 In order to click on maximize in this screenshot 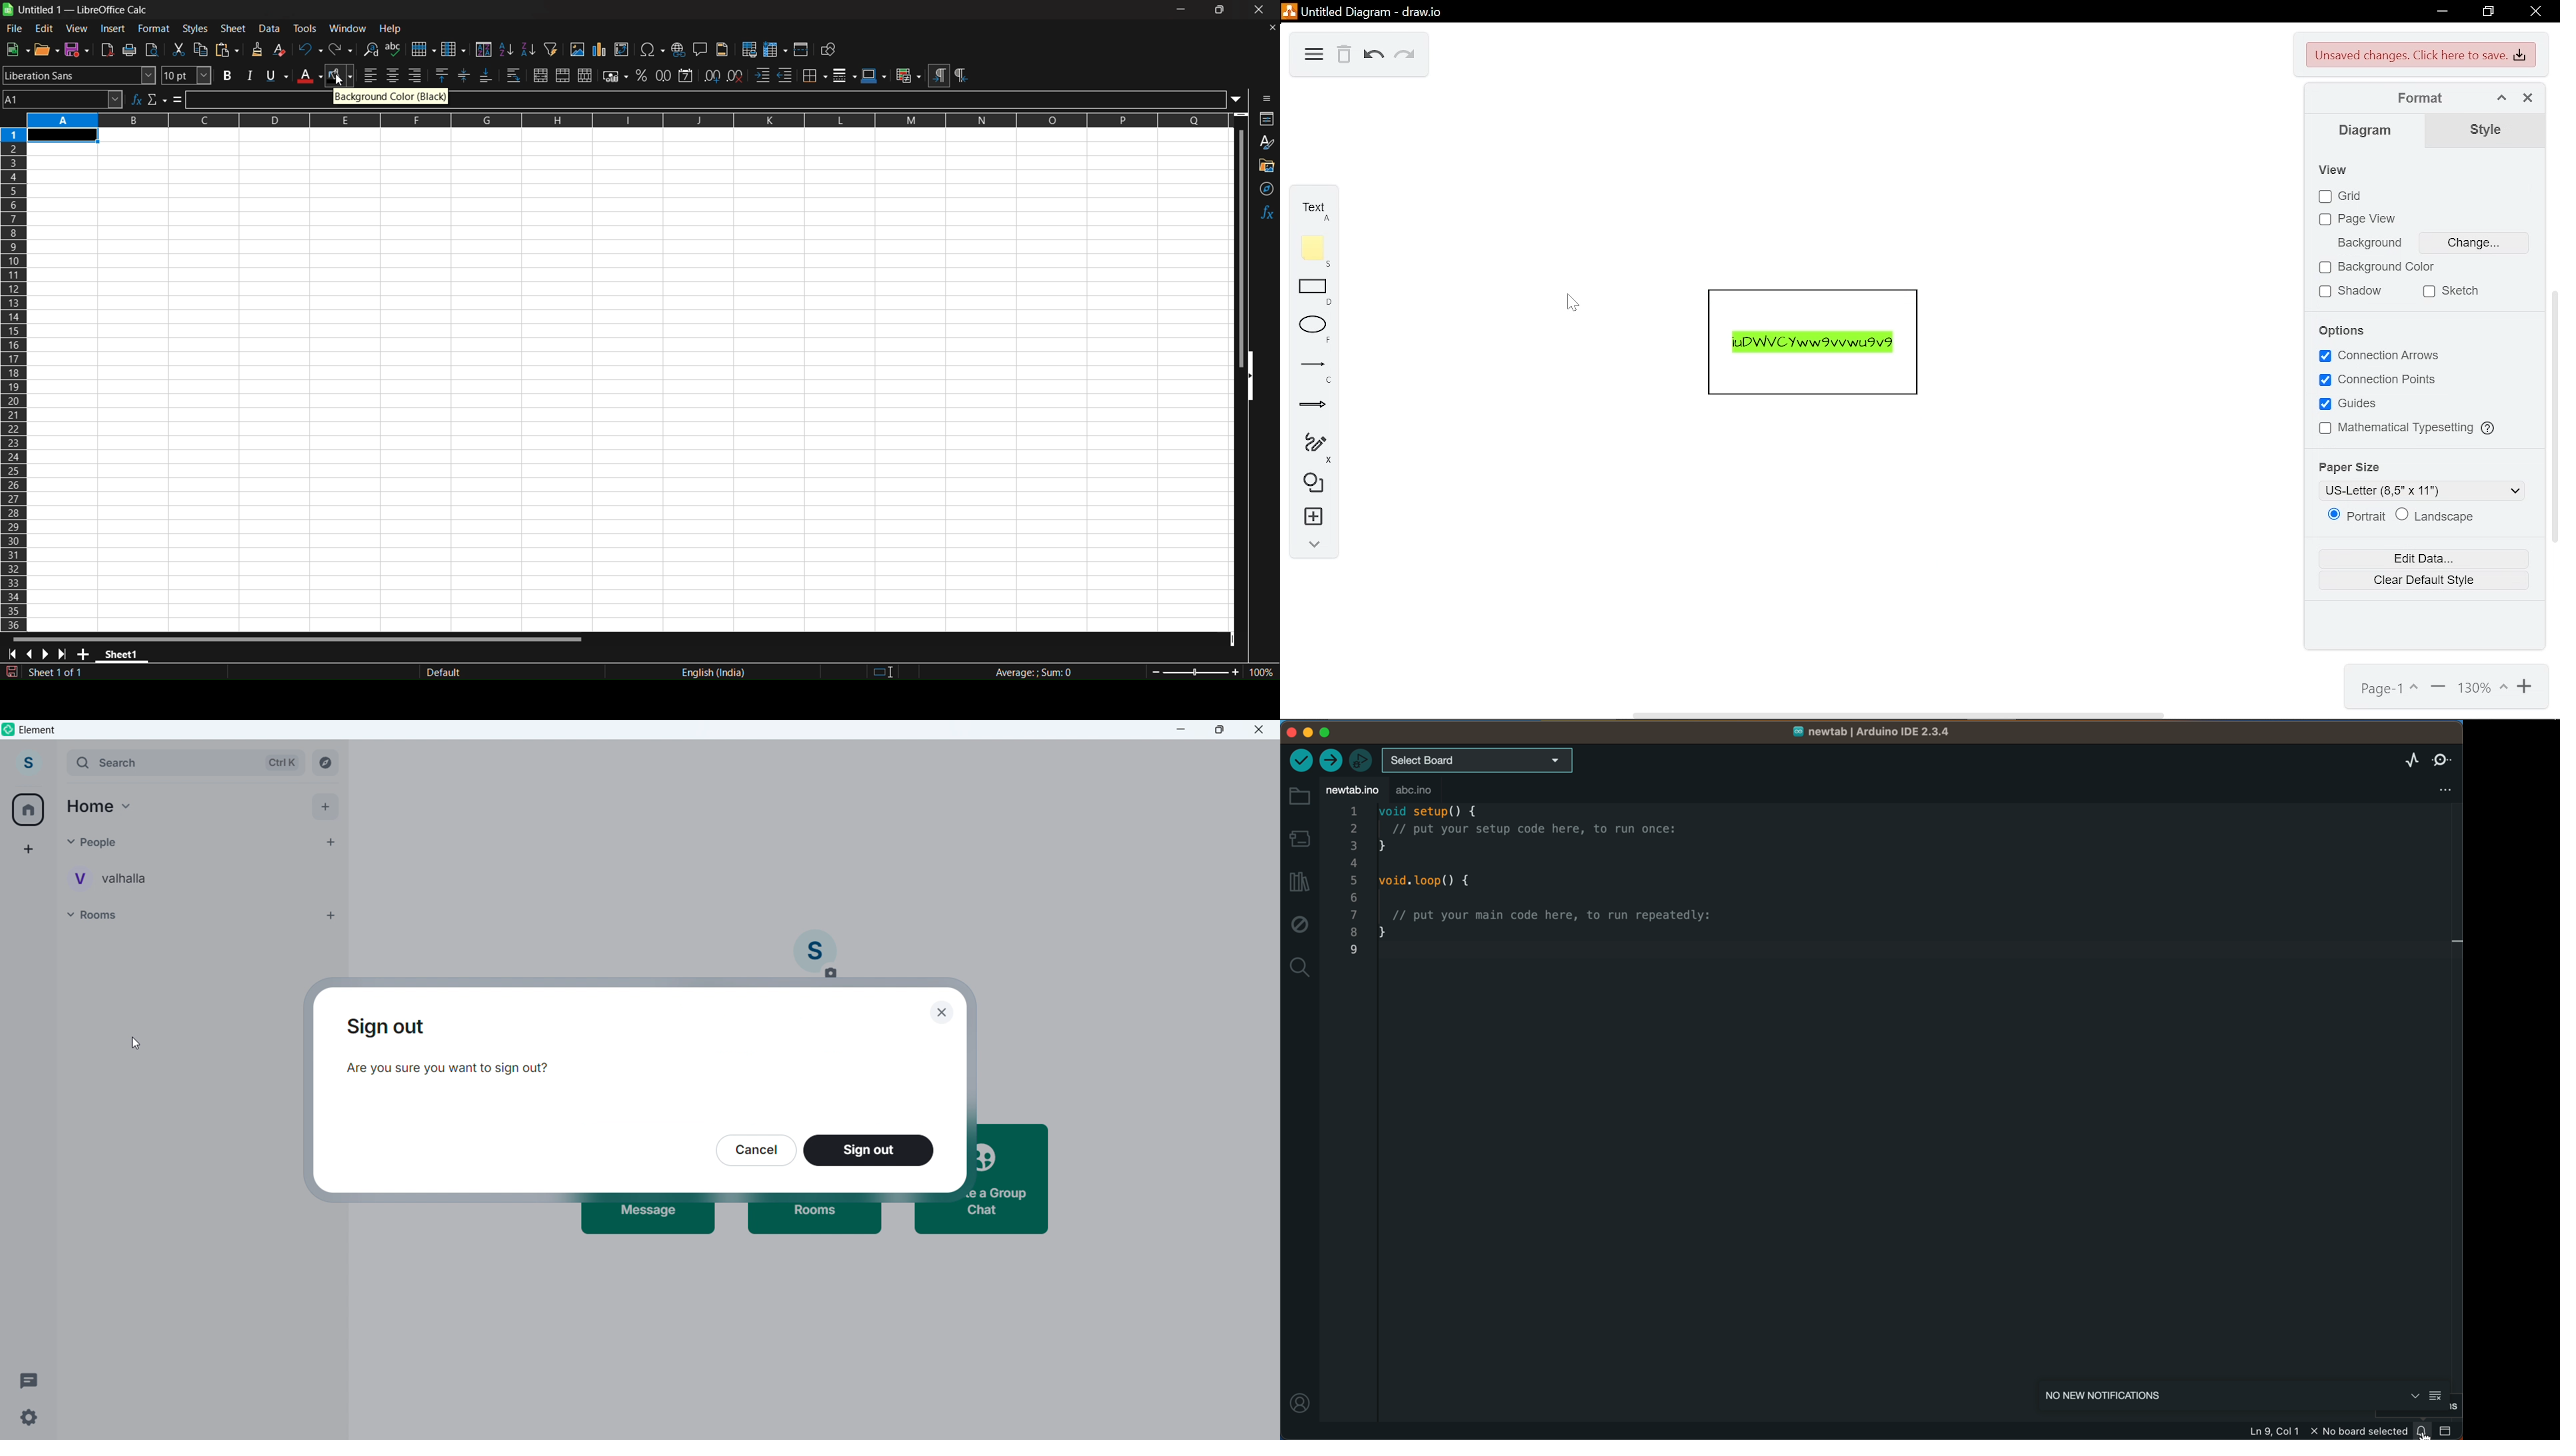, I will do `click(1220, 729)`.